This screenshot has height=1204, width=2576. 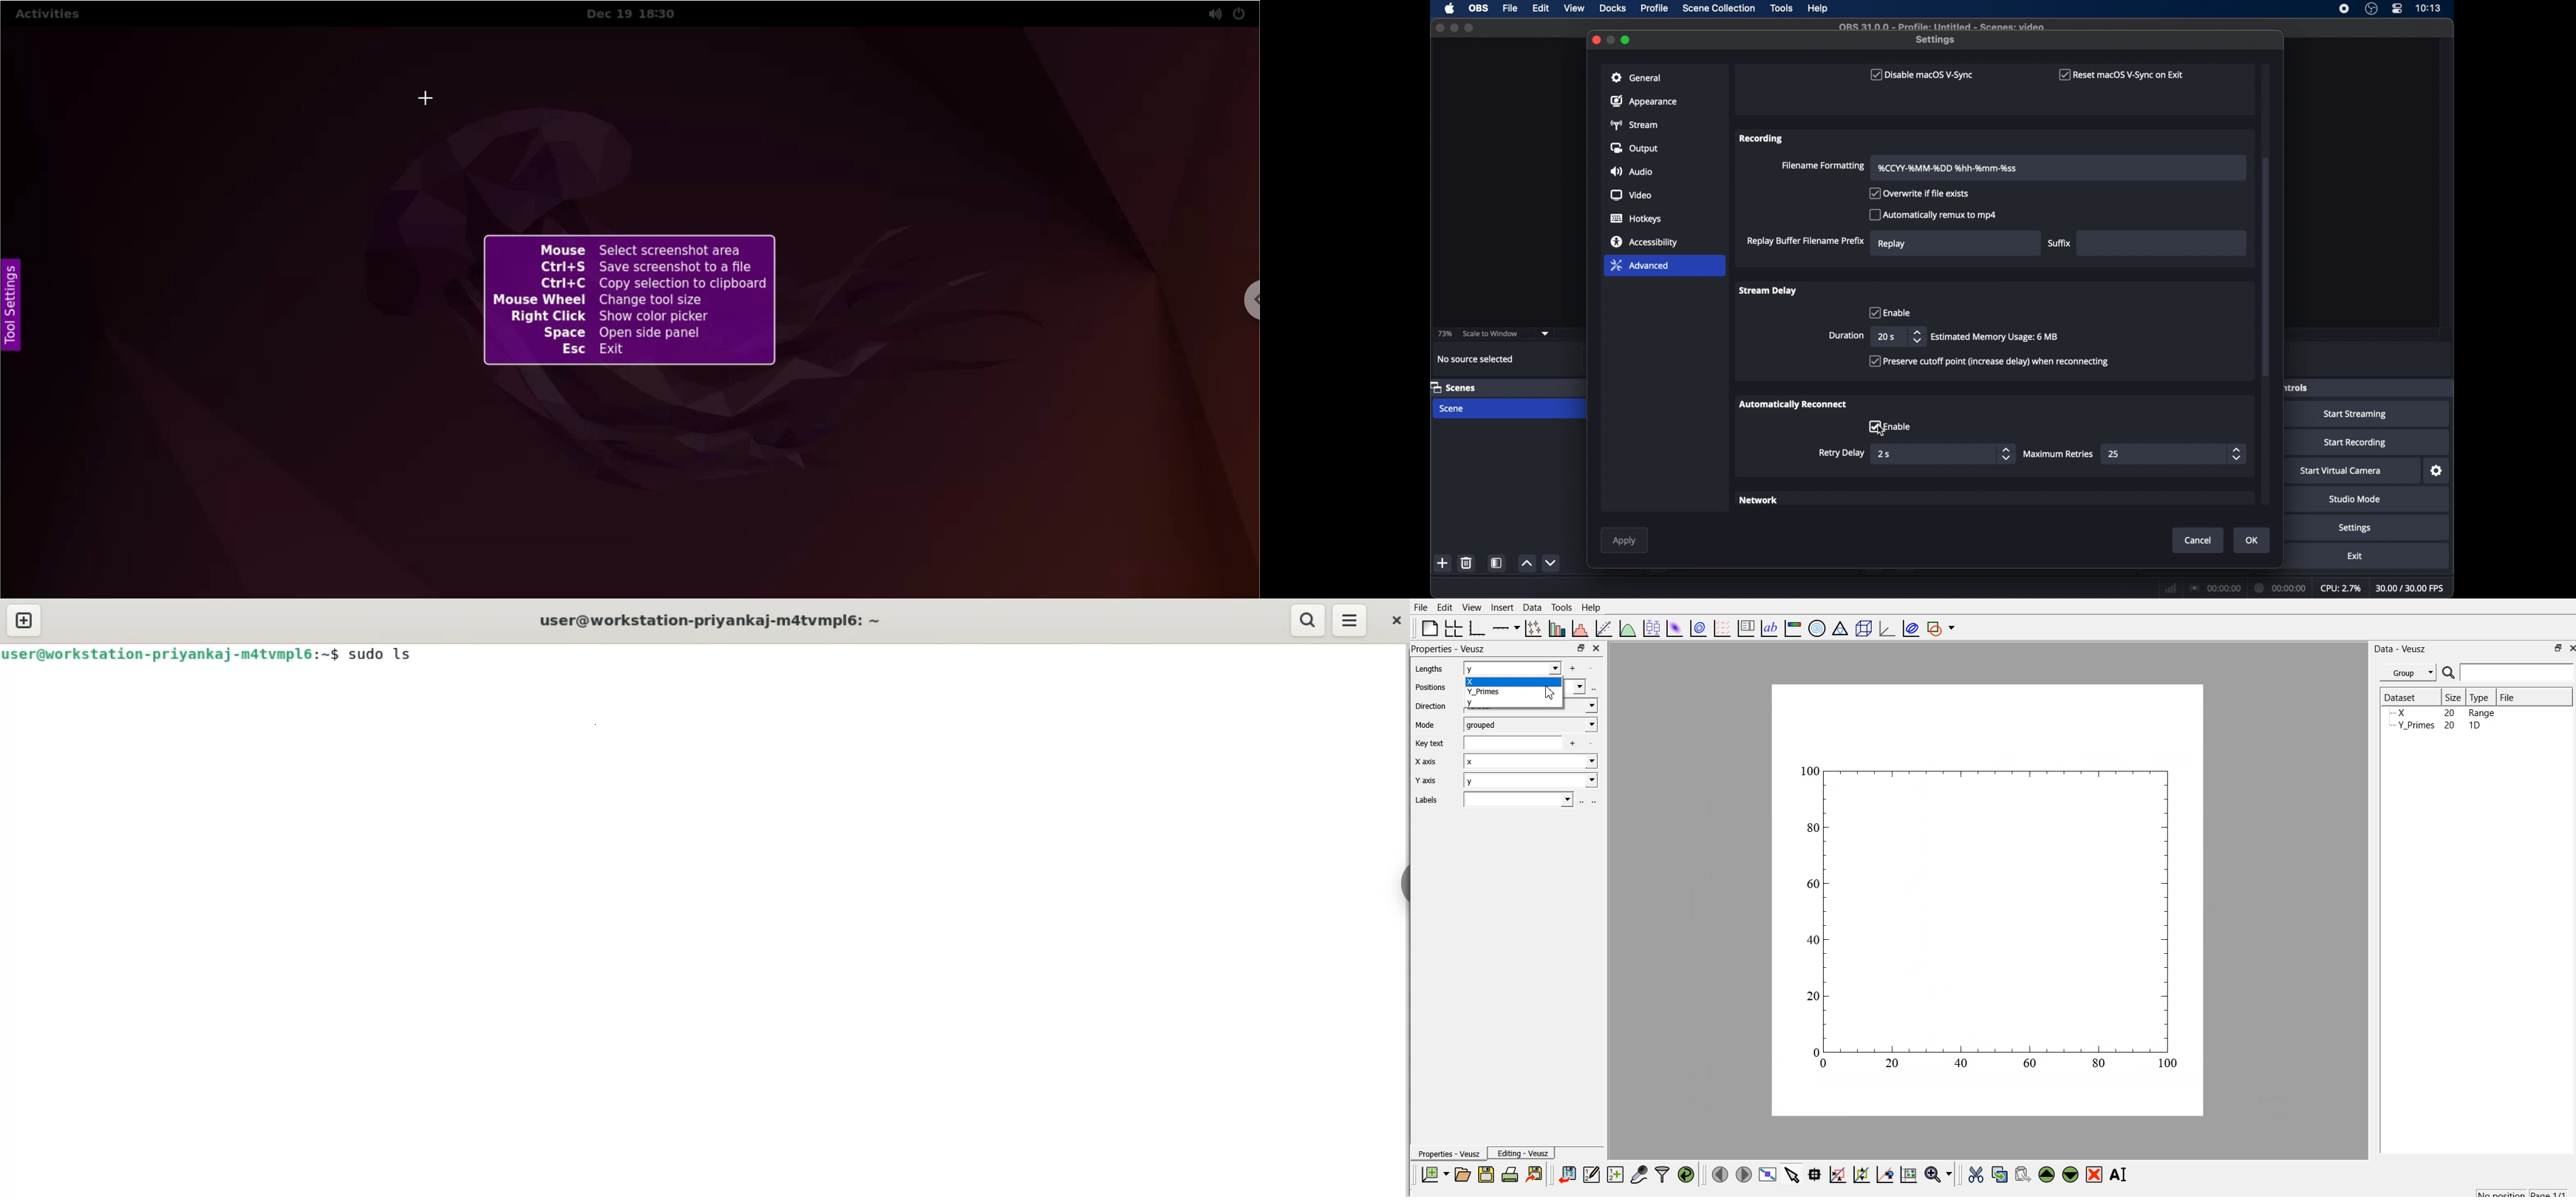 I want to click on start virtual camera, so click(x=2341, y=471).